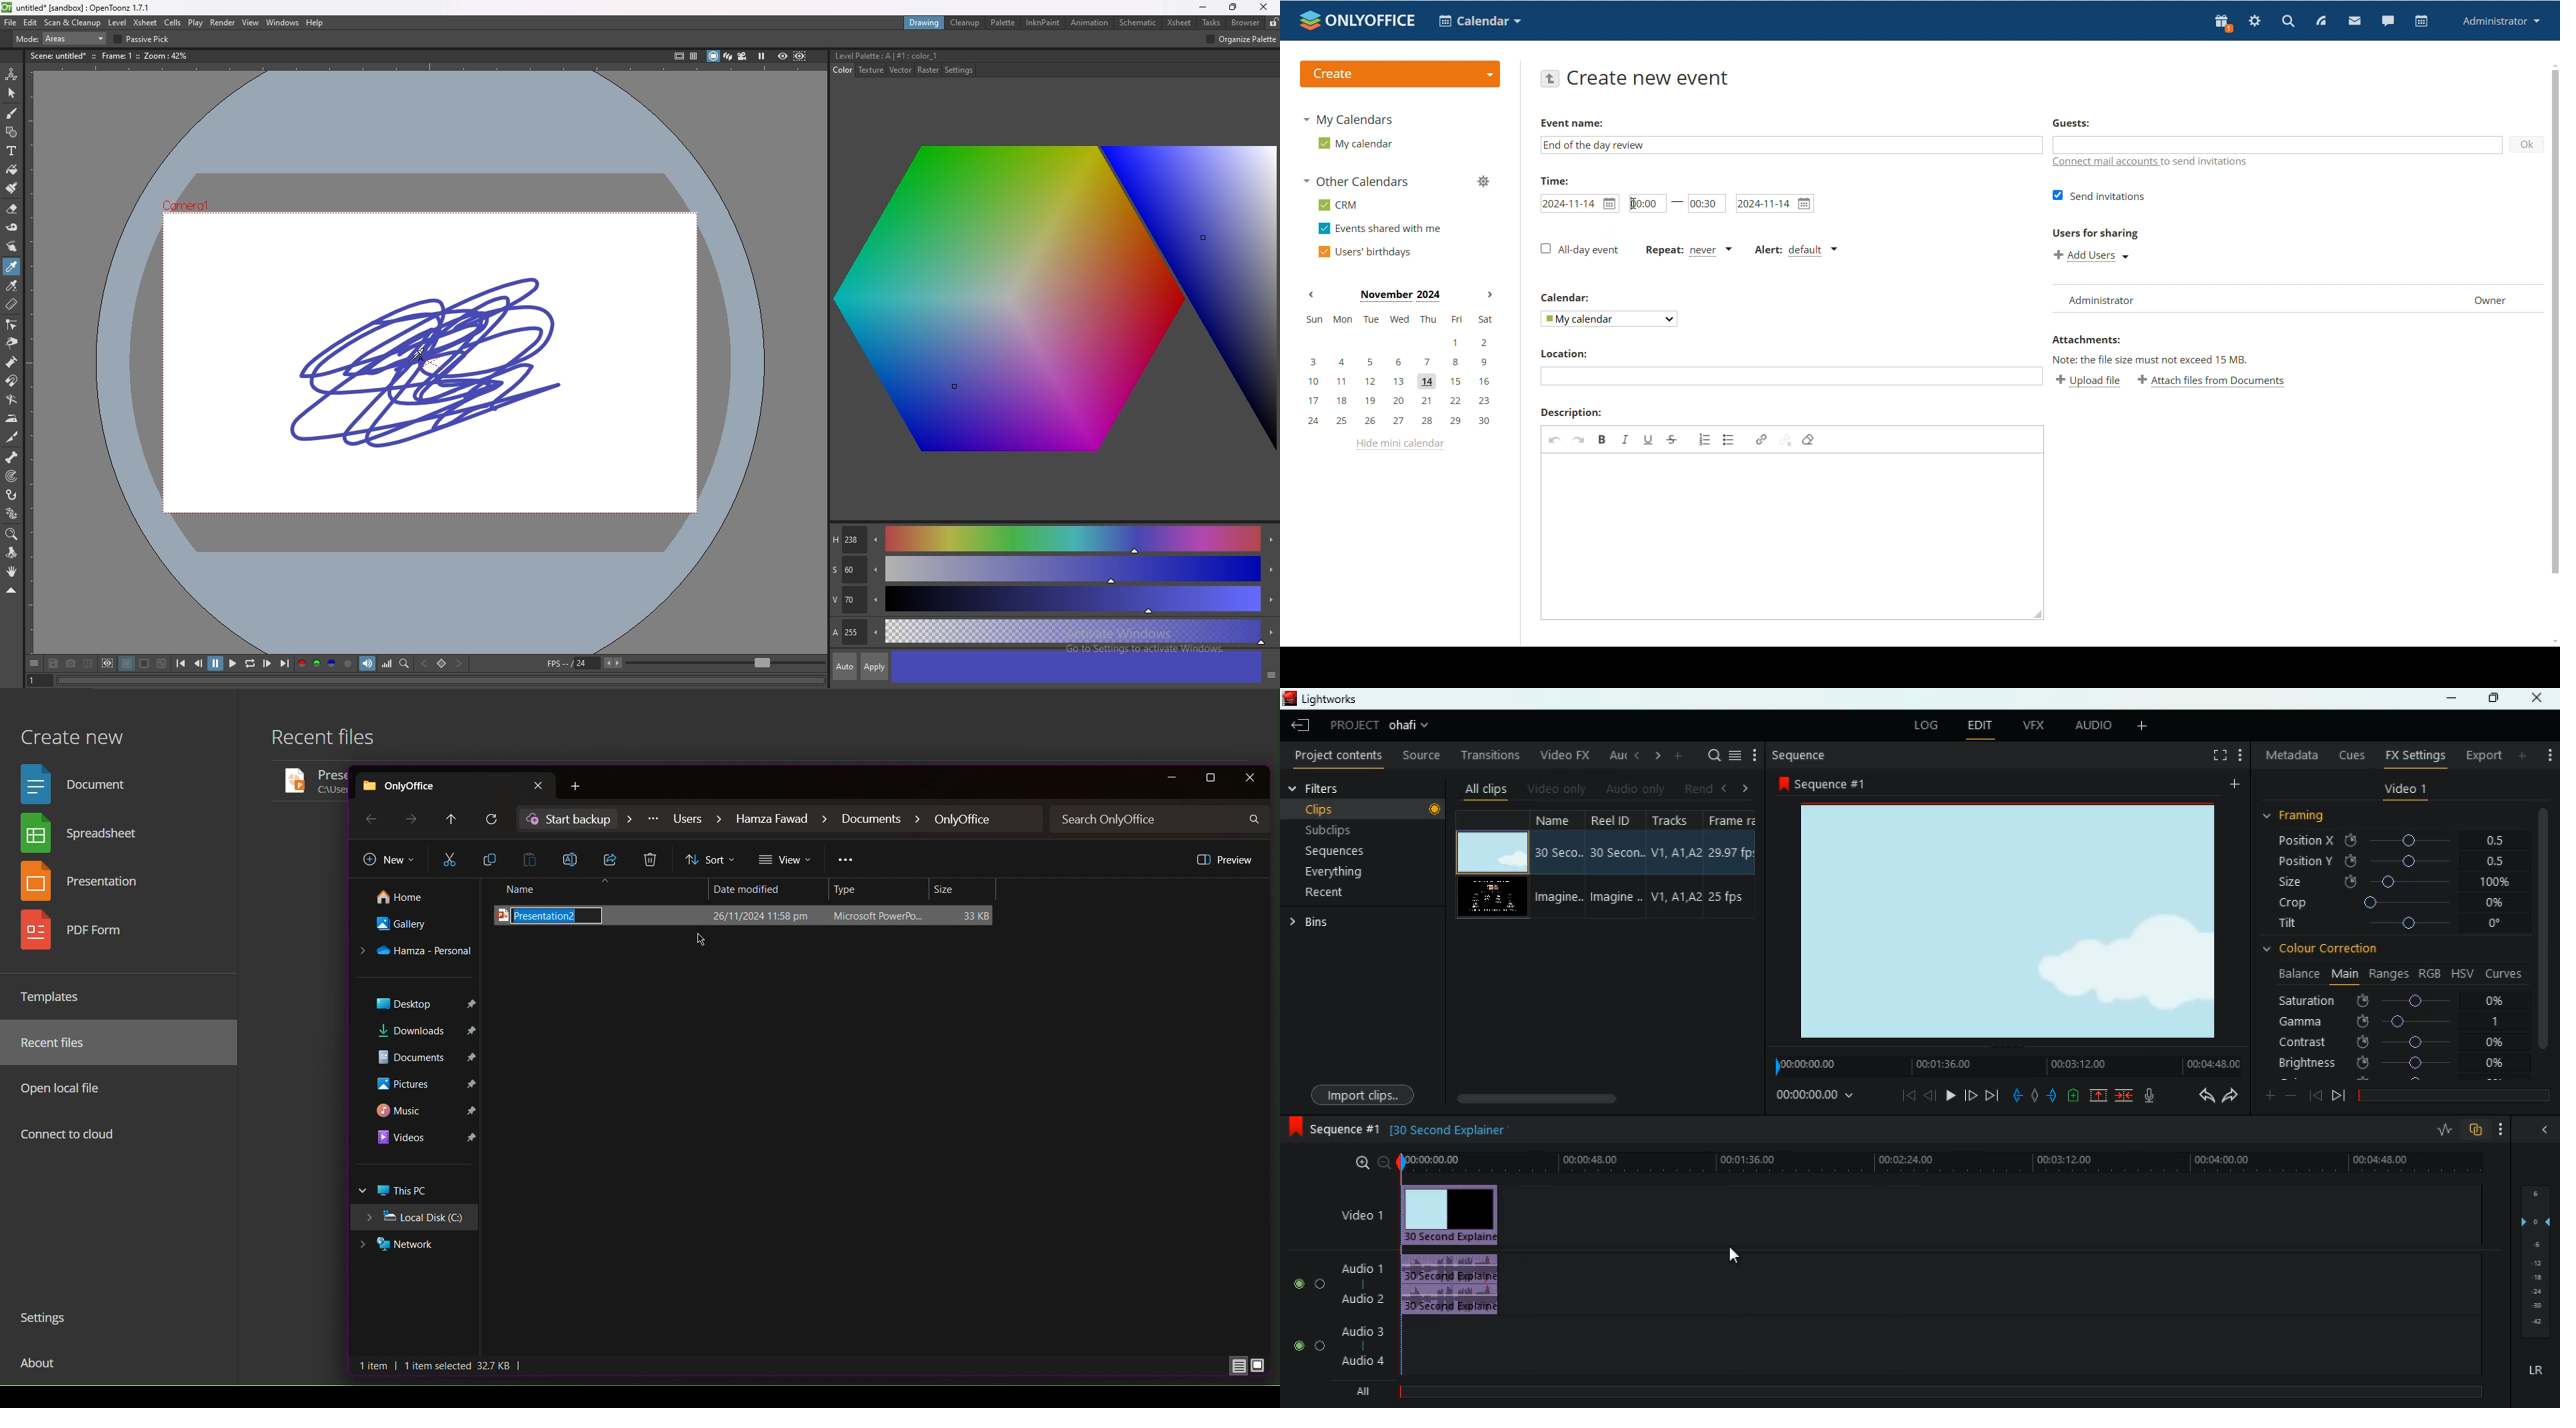  Describe the element at coordinates (1617, 819) in the screenshot. I see `reel id` at that location.